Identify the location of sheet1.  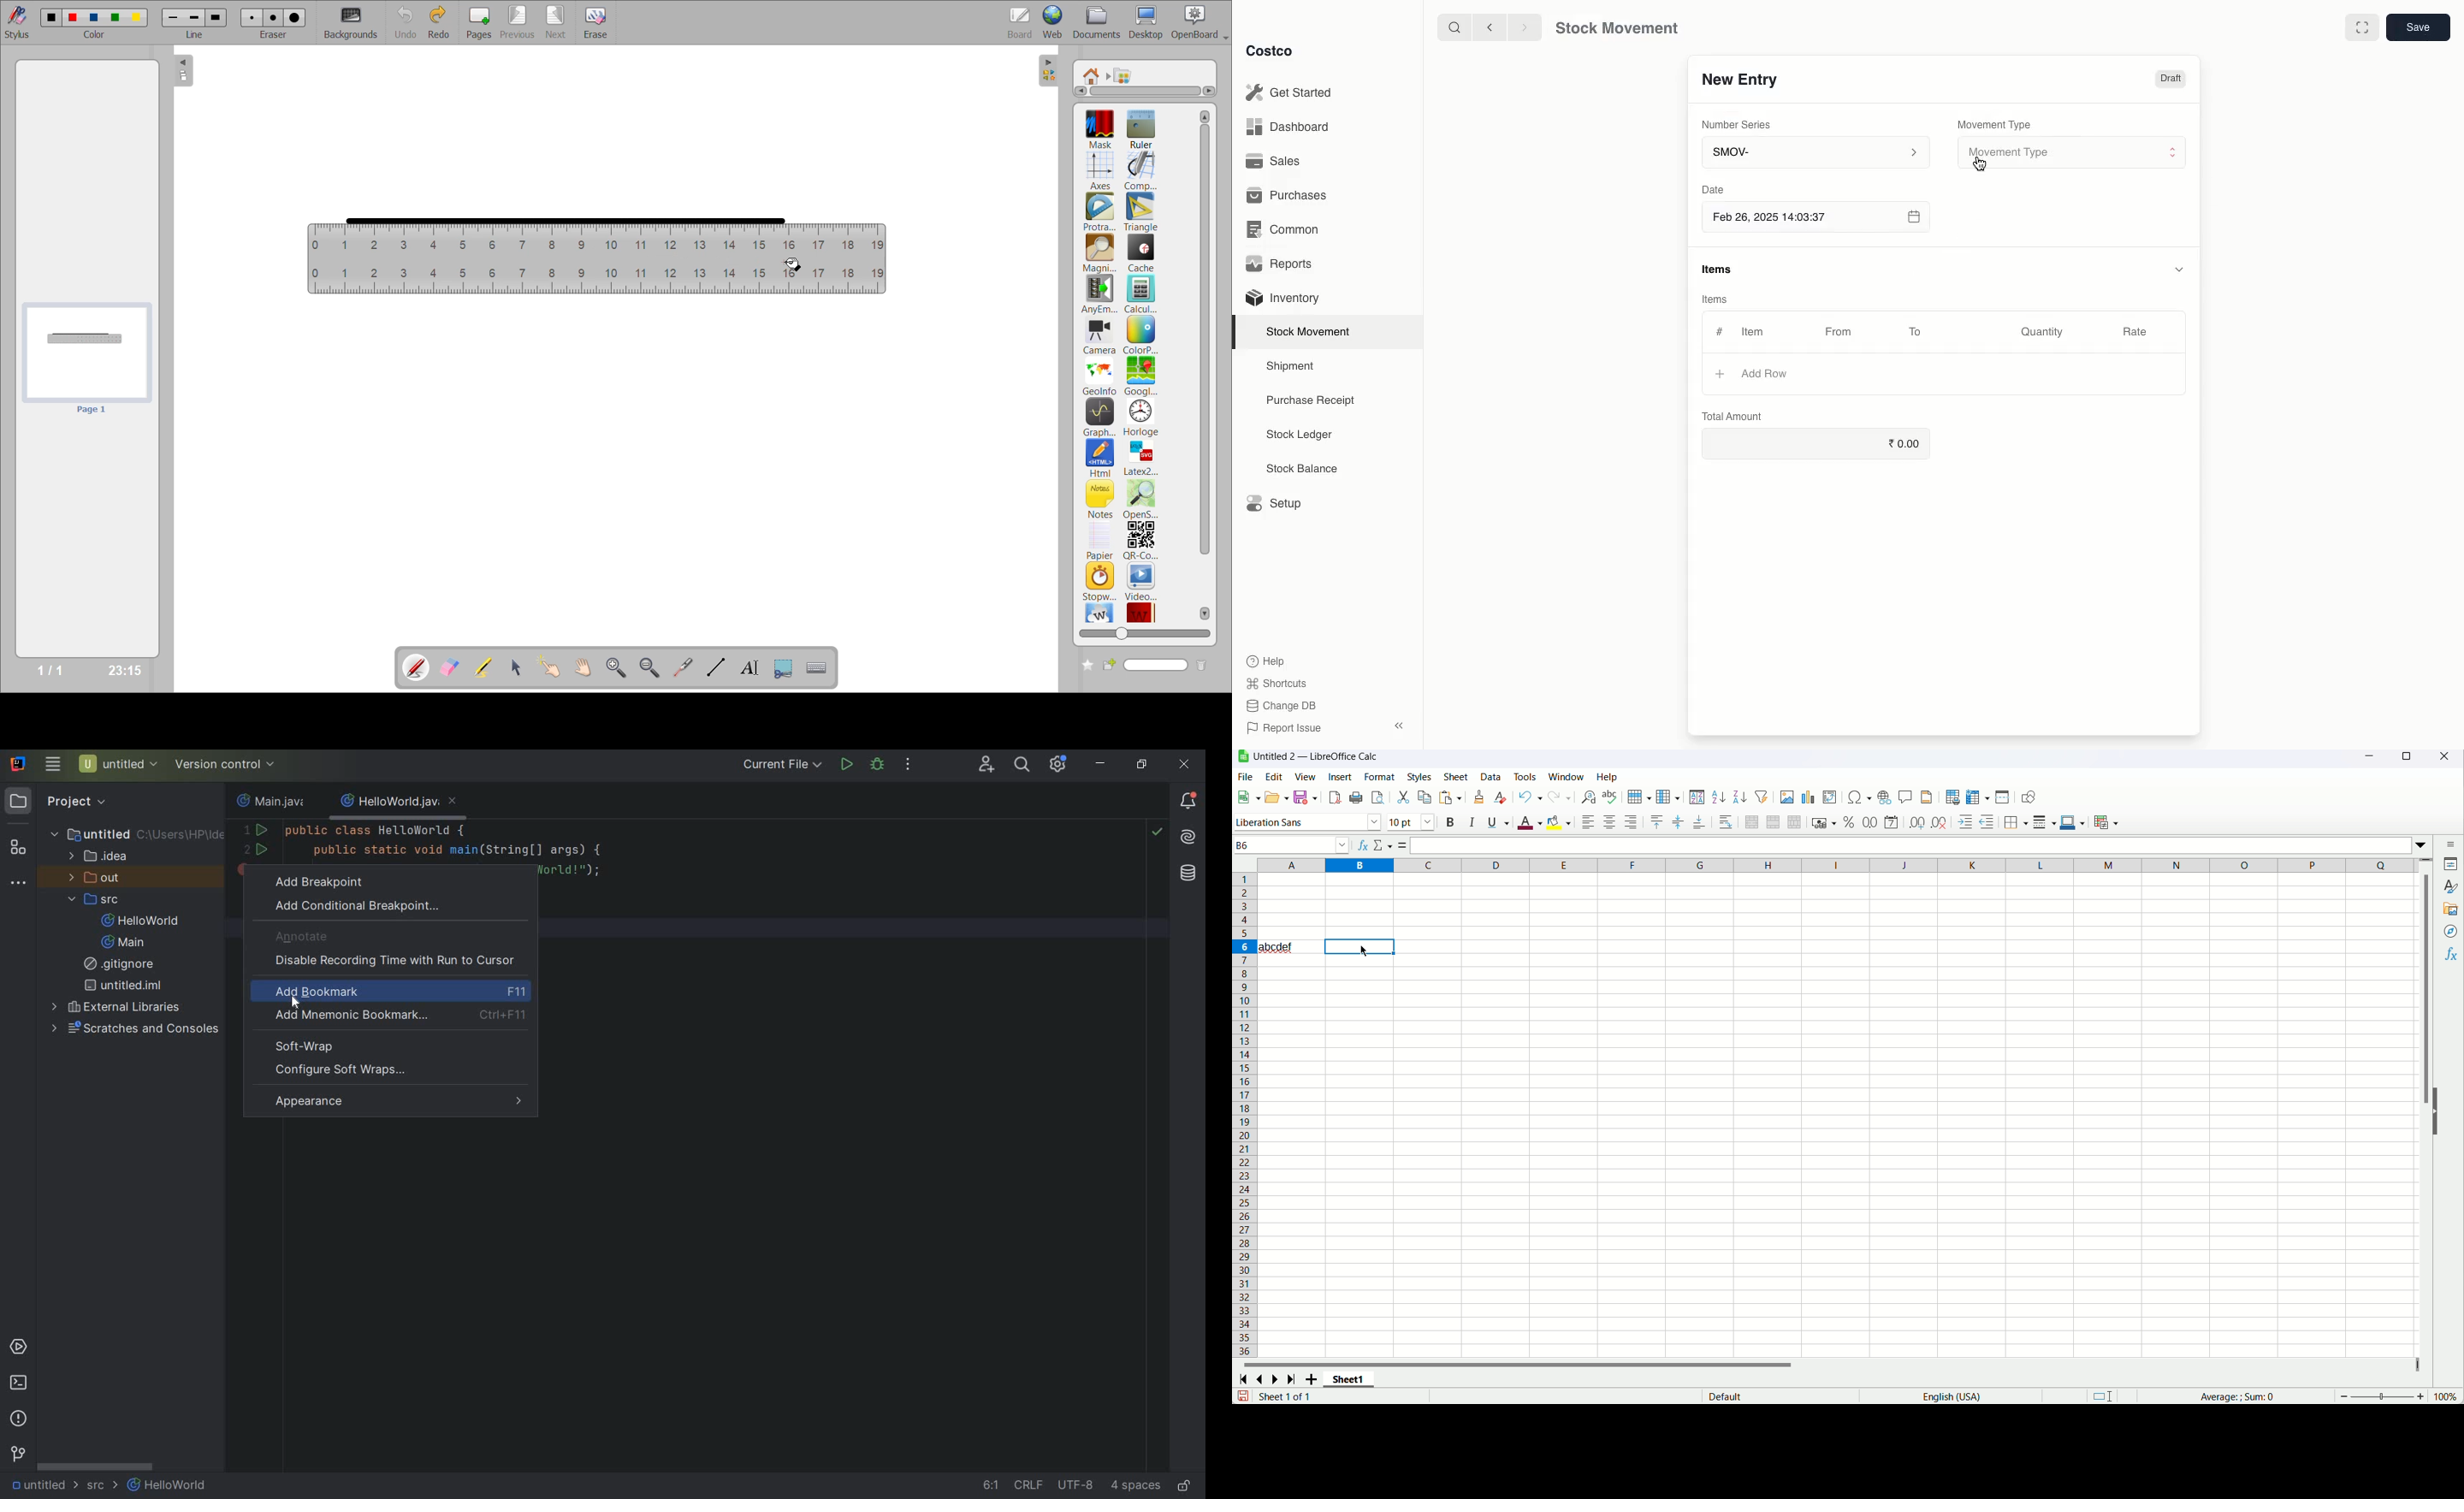
(1351, 1379).